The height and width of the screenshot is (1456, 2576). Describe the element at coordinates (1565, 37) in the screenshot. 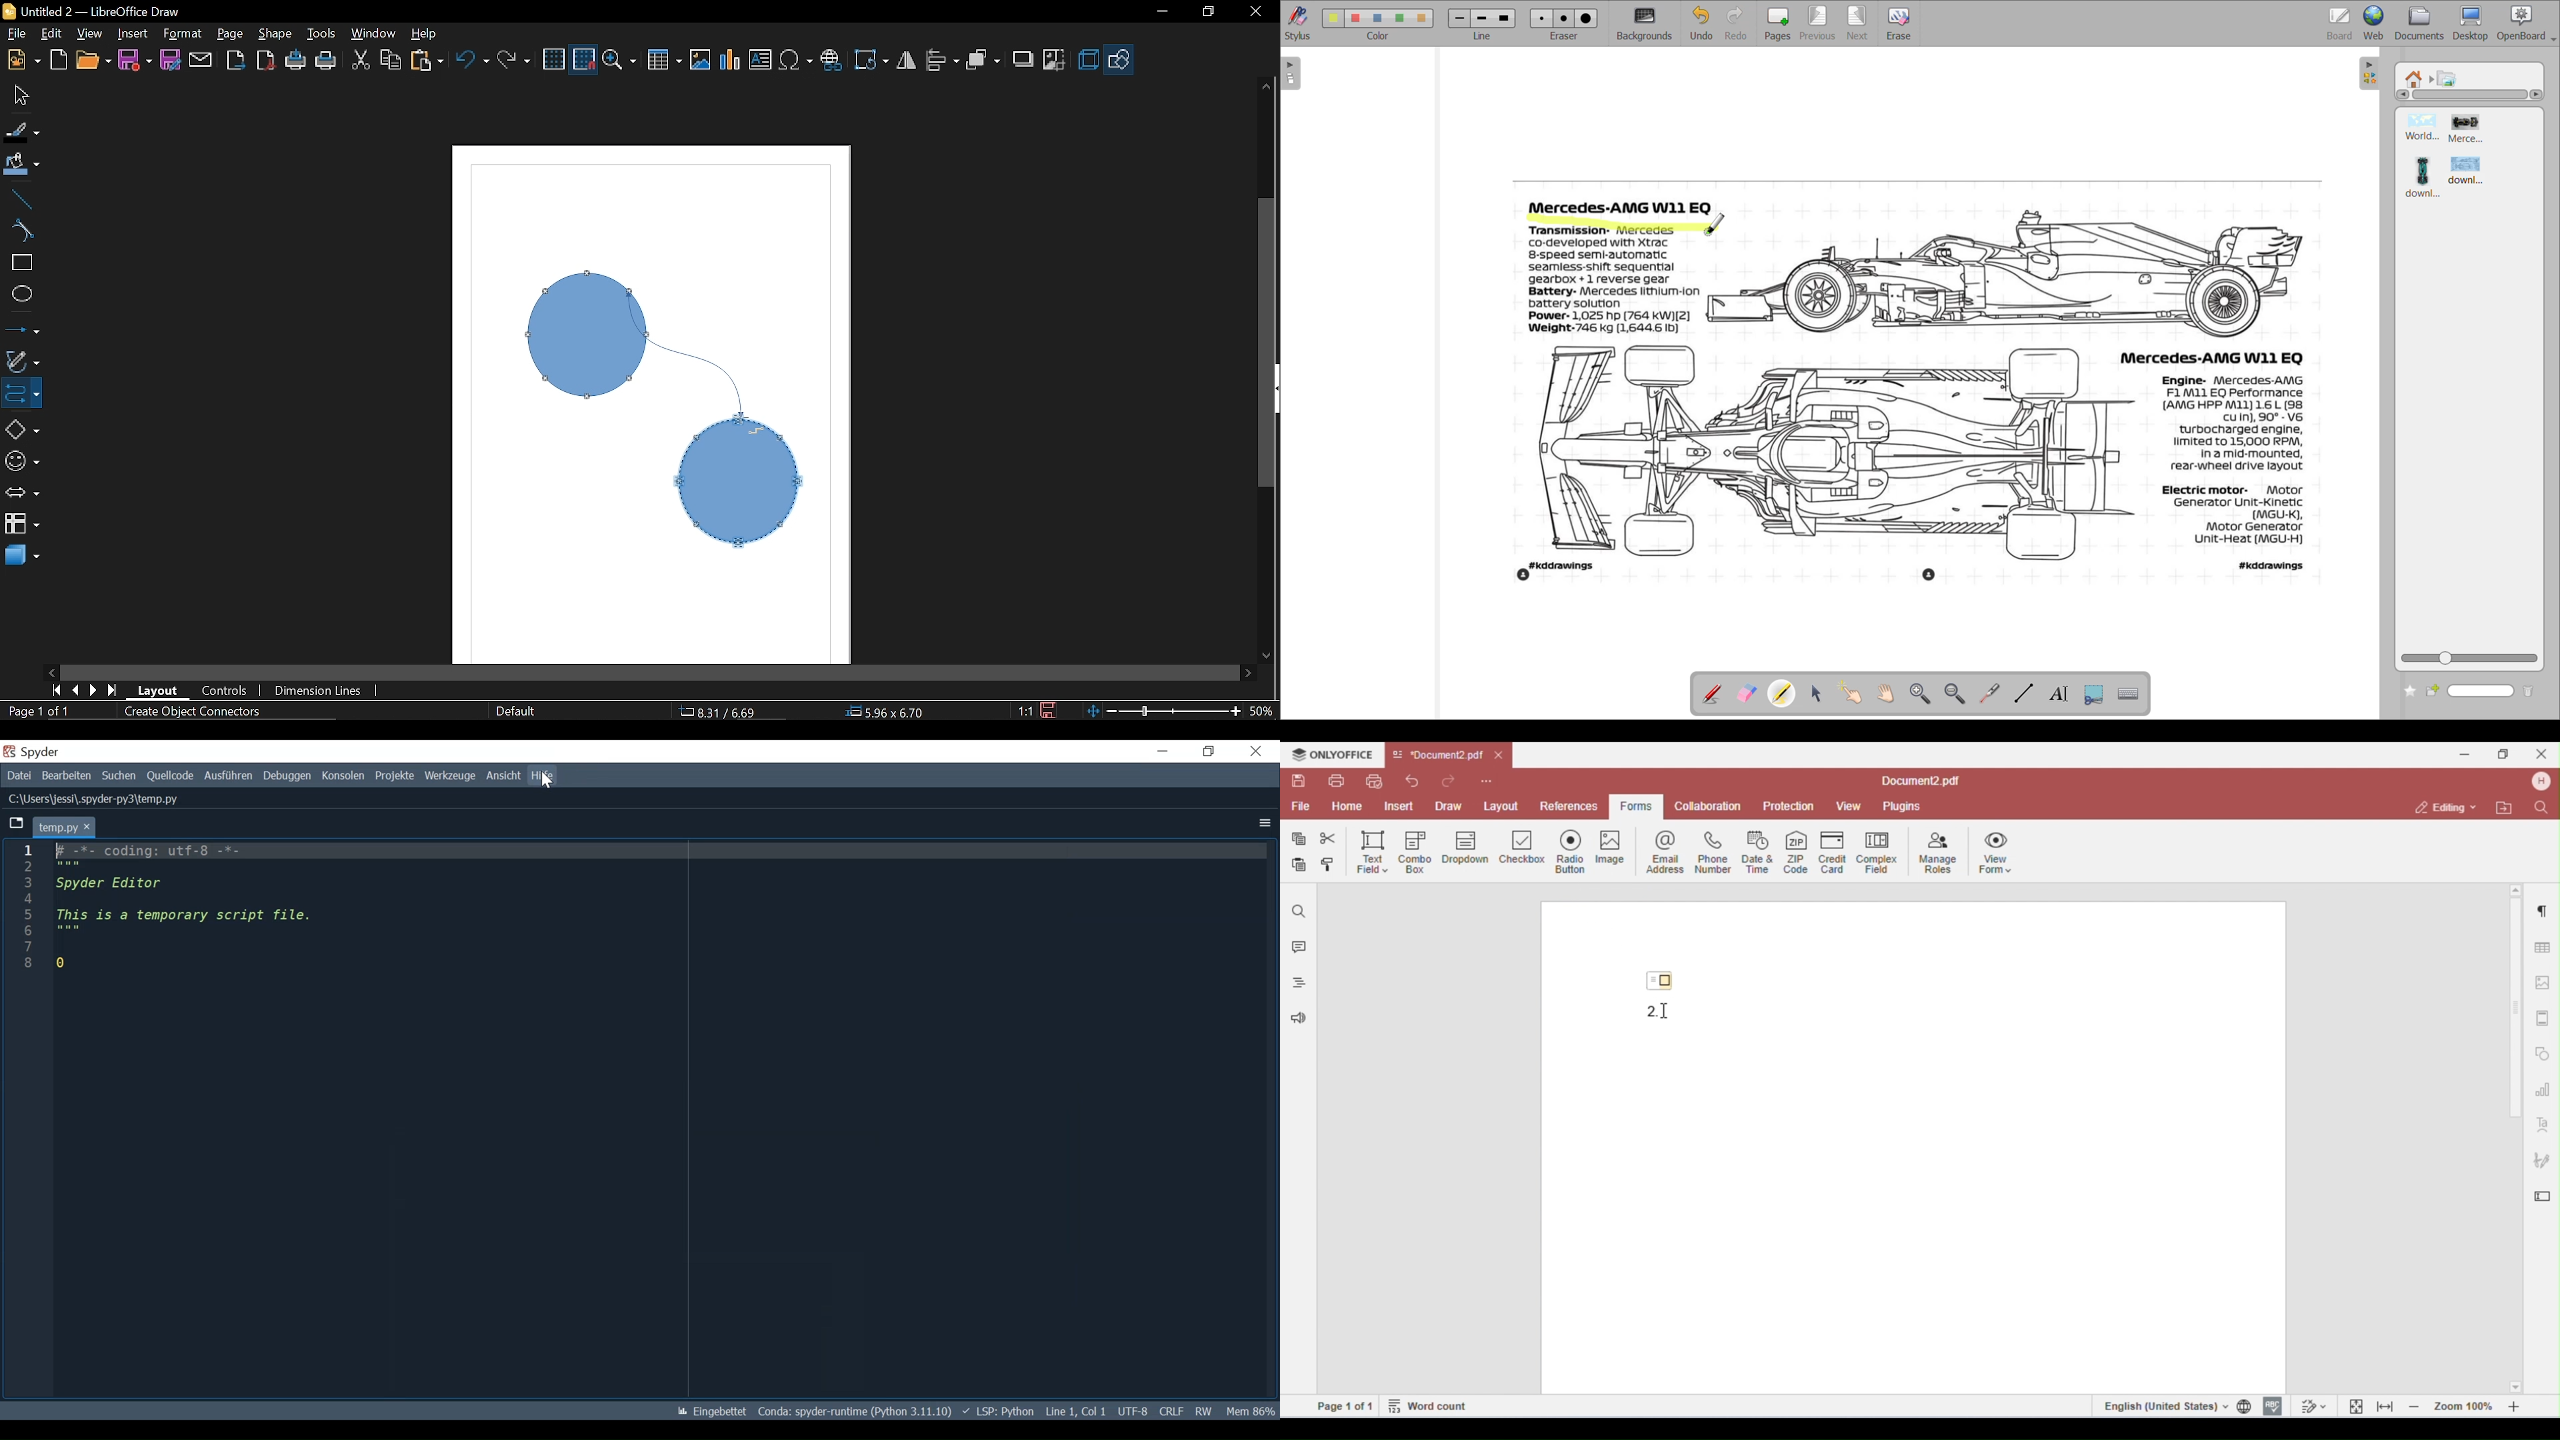

I see `eraser` at that location.